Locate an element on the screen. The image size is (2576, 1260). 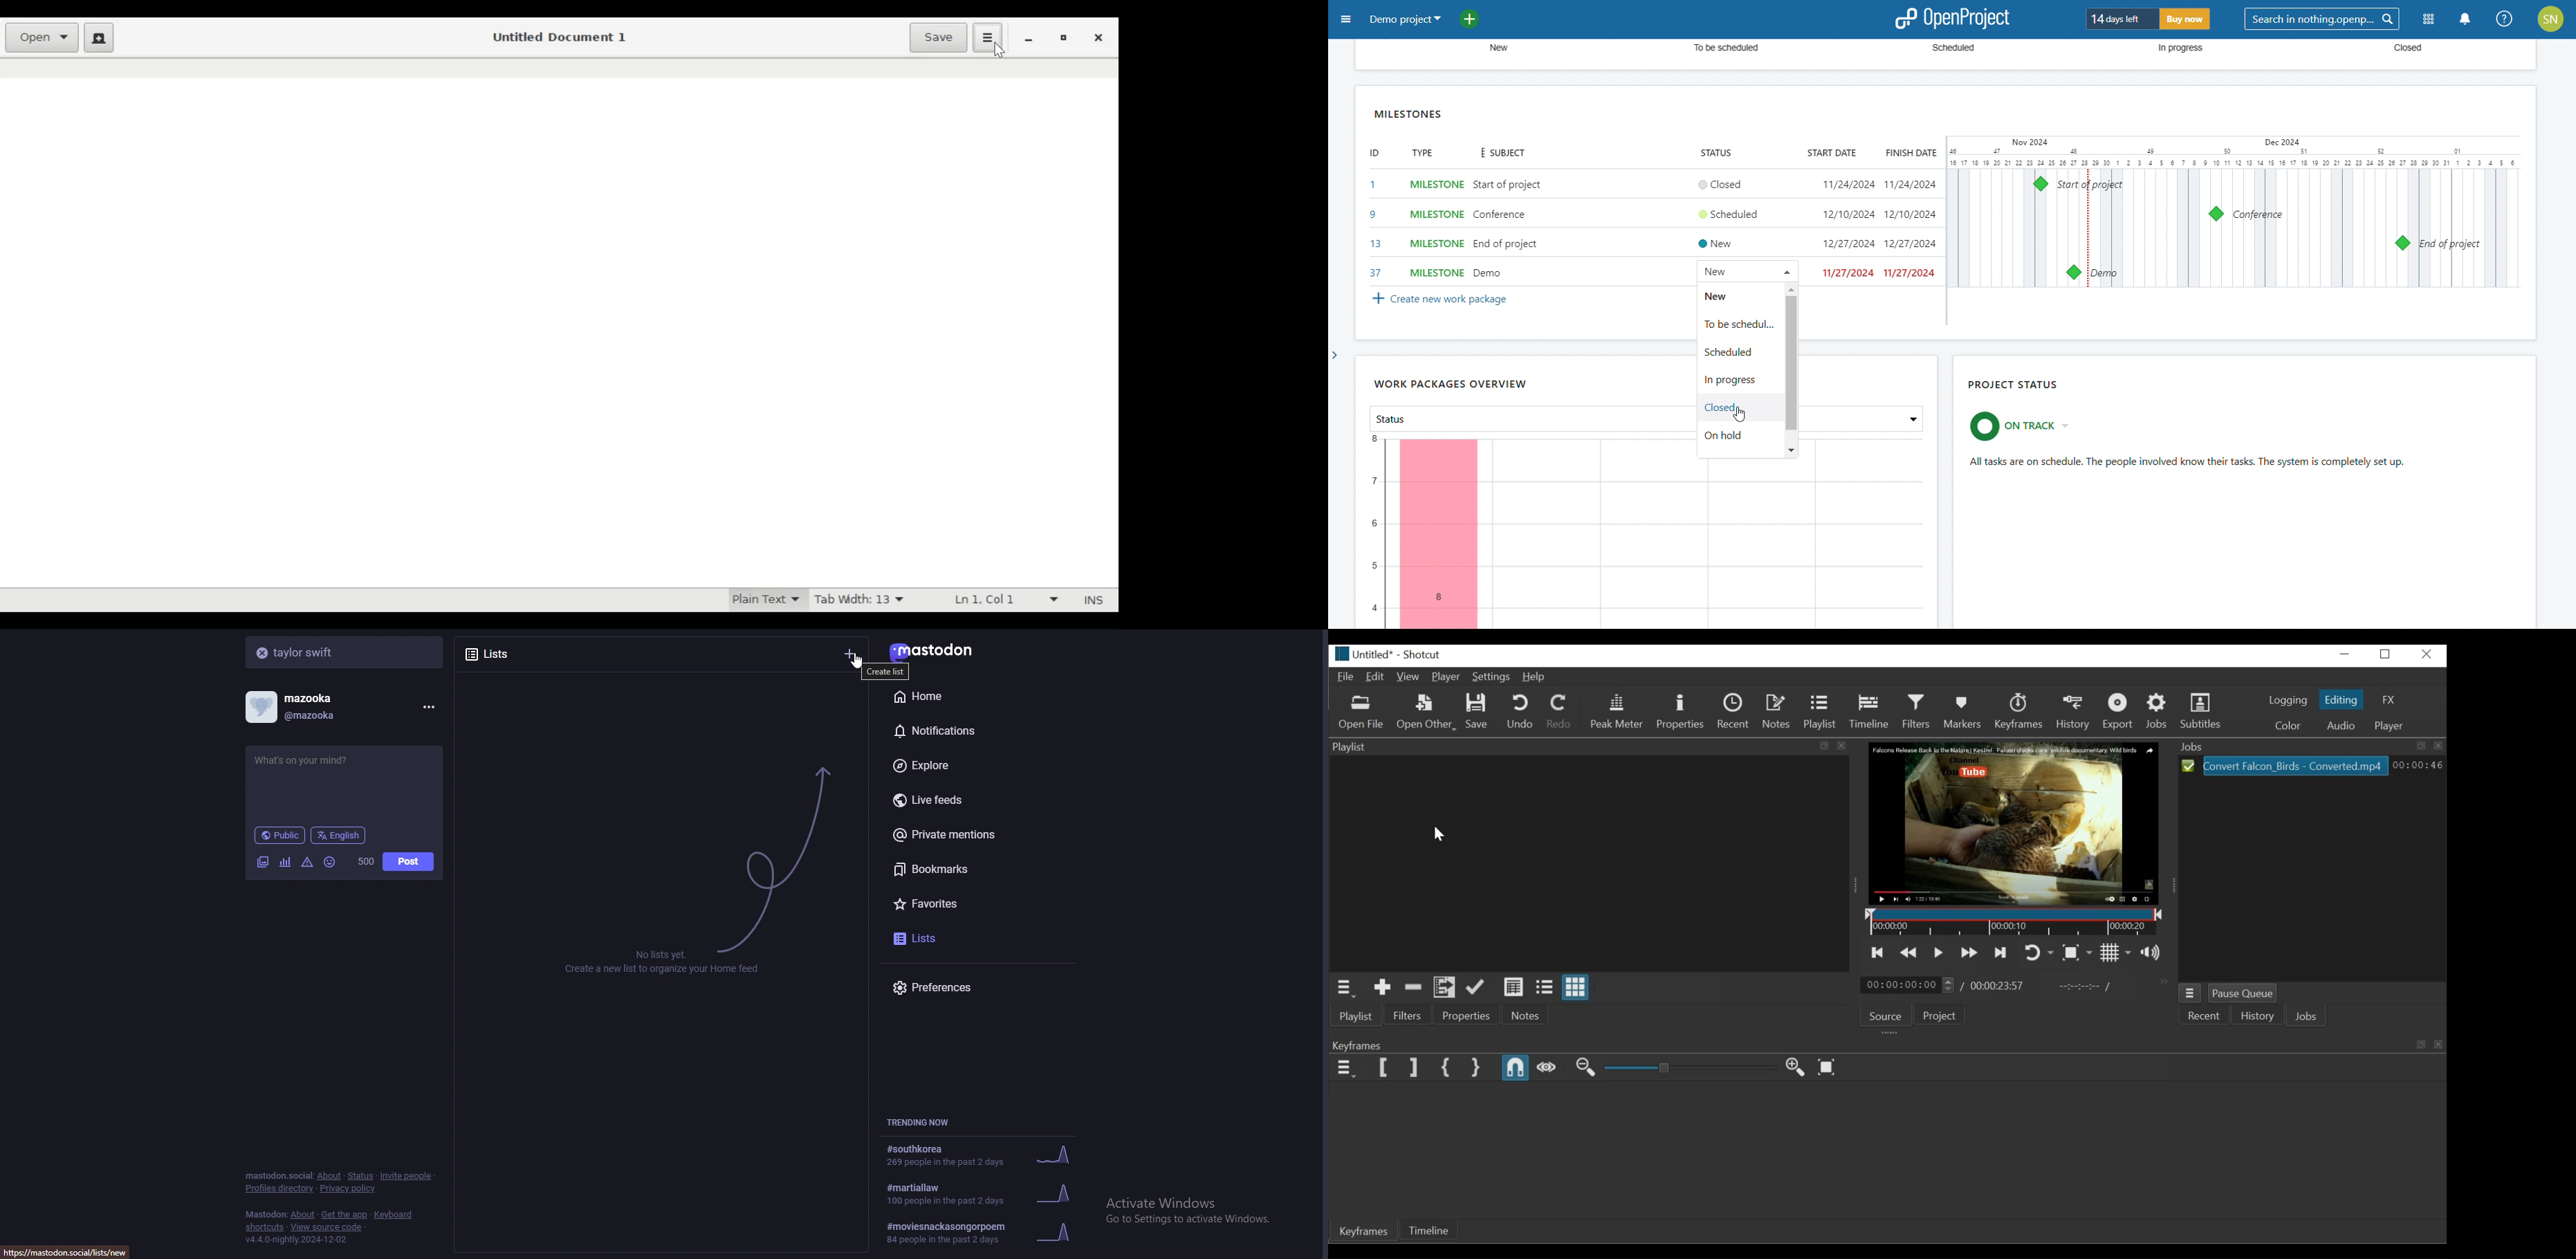
Closed is located at coordinates (2399, 49).